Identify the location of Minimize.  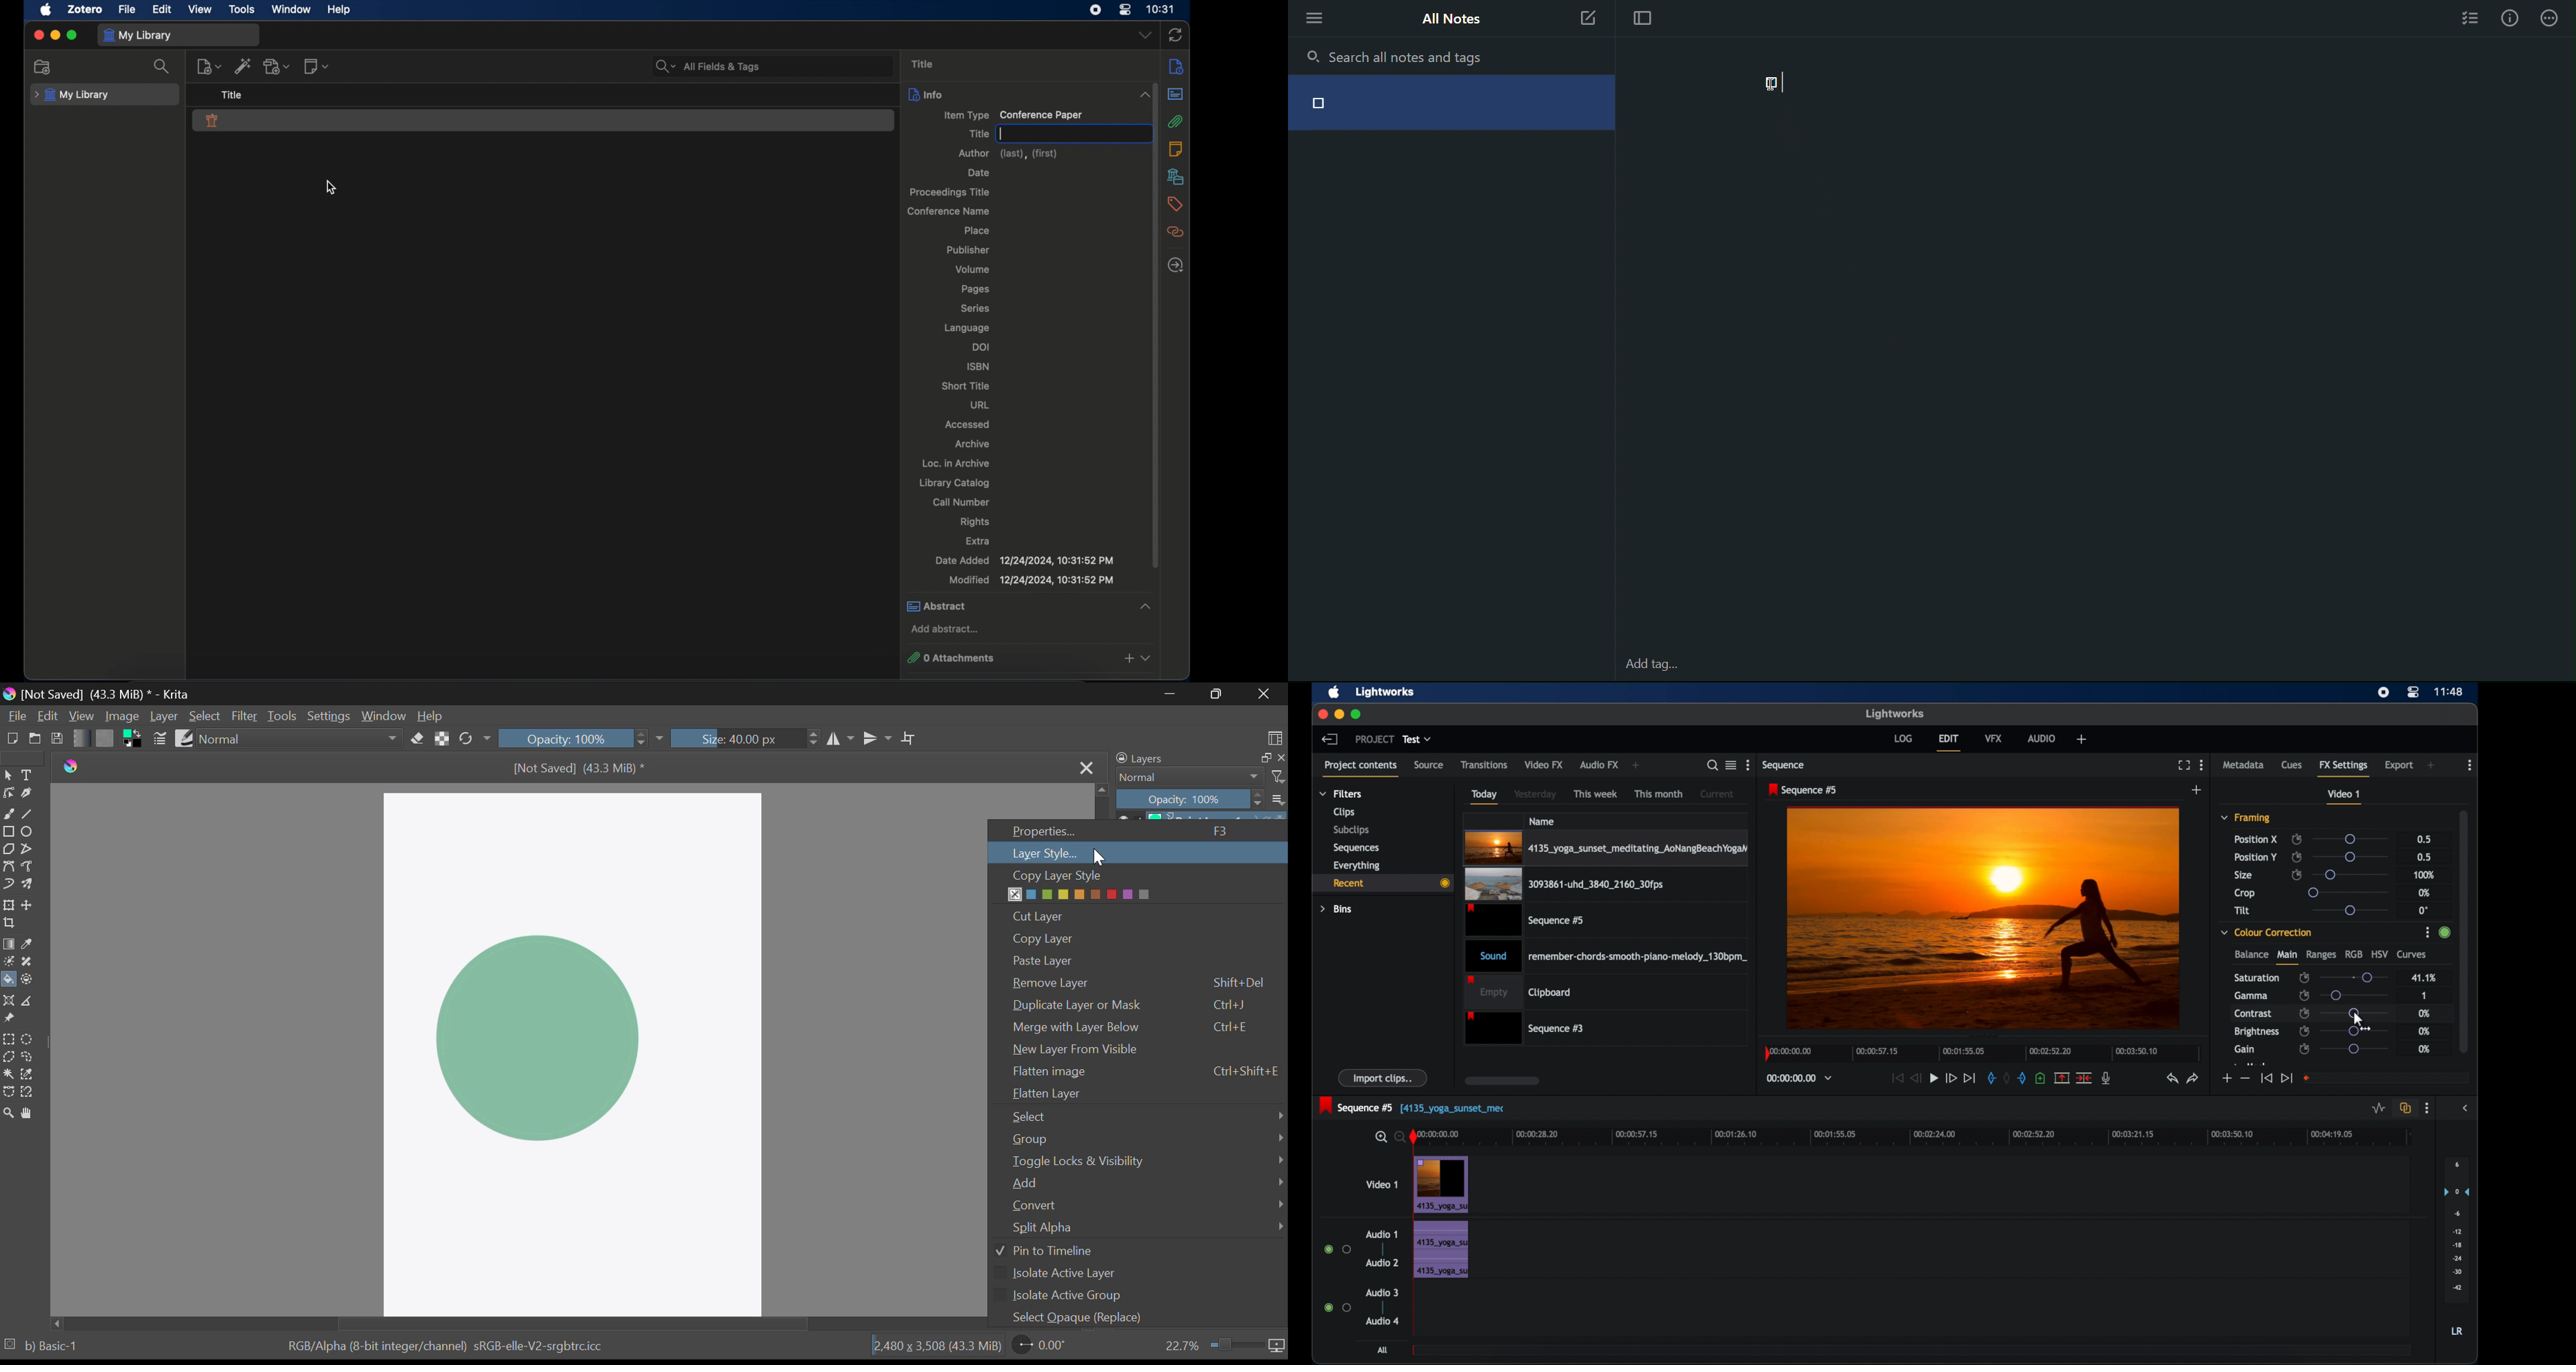
(1219, 694).